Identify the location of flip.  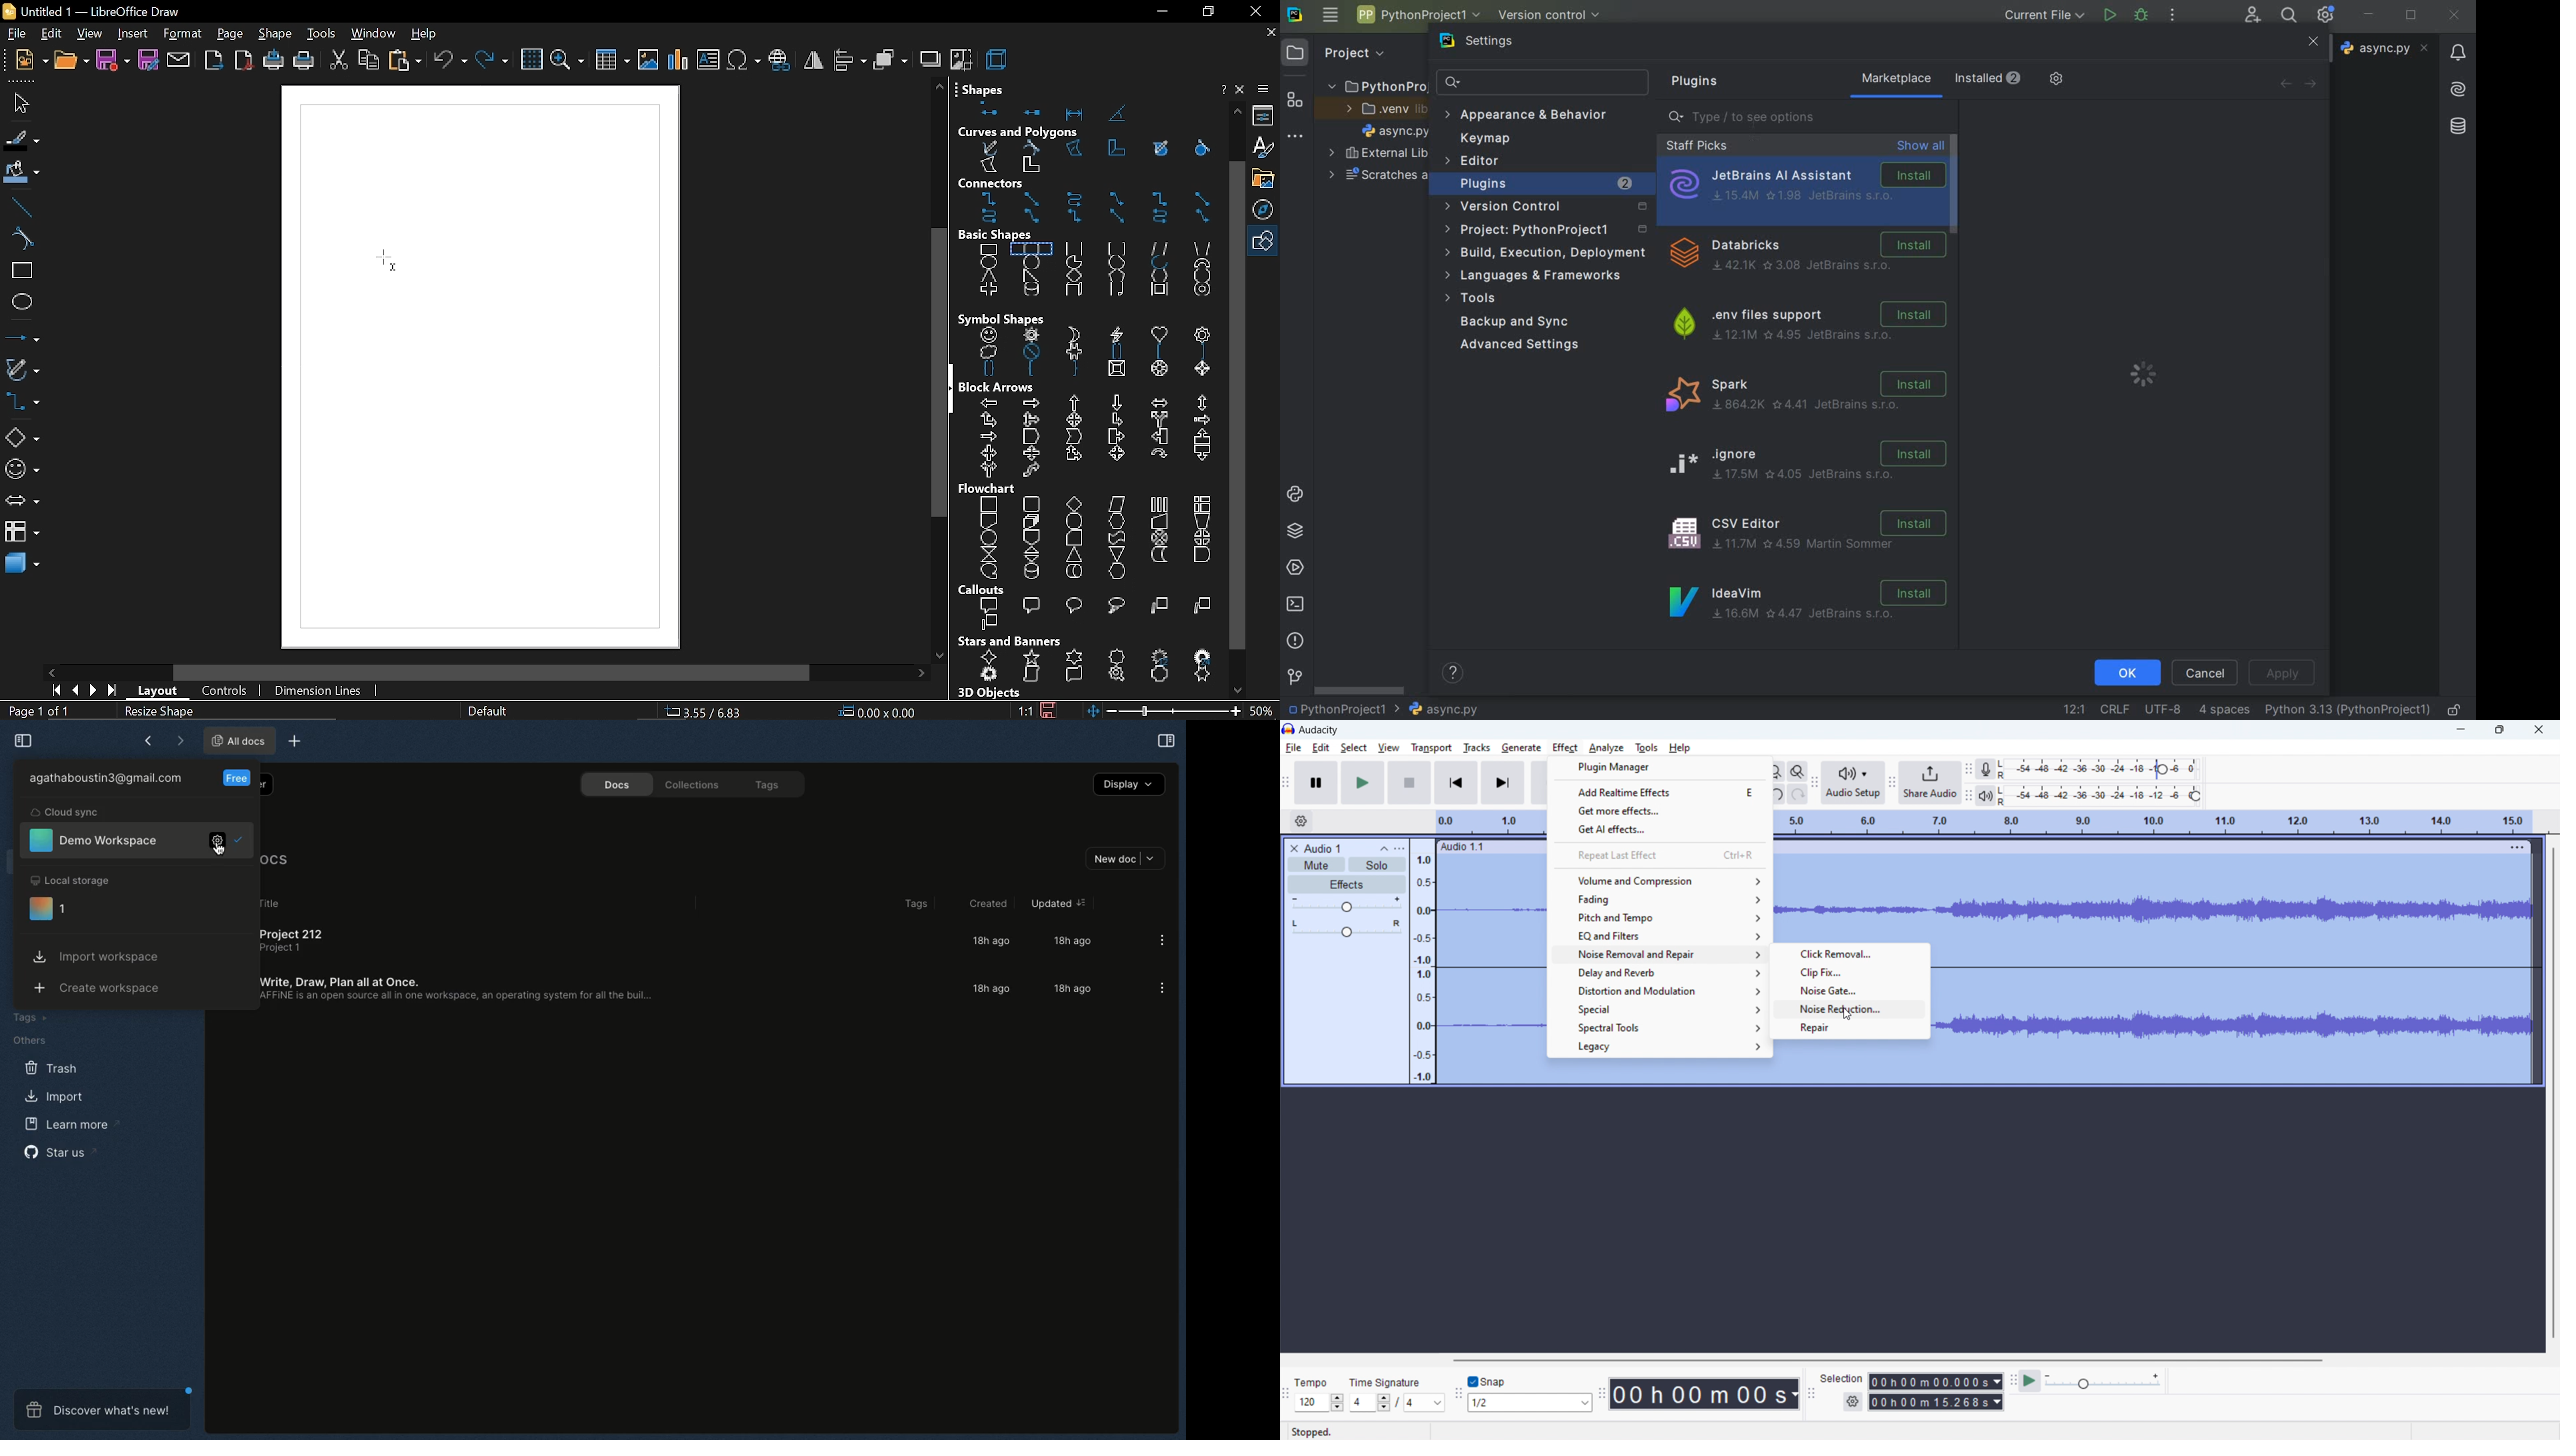
(814, 60).